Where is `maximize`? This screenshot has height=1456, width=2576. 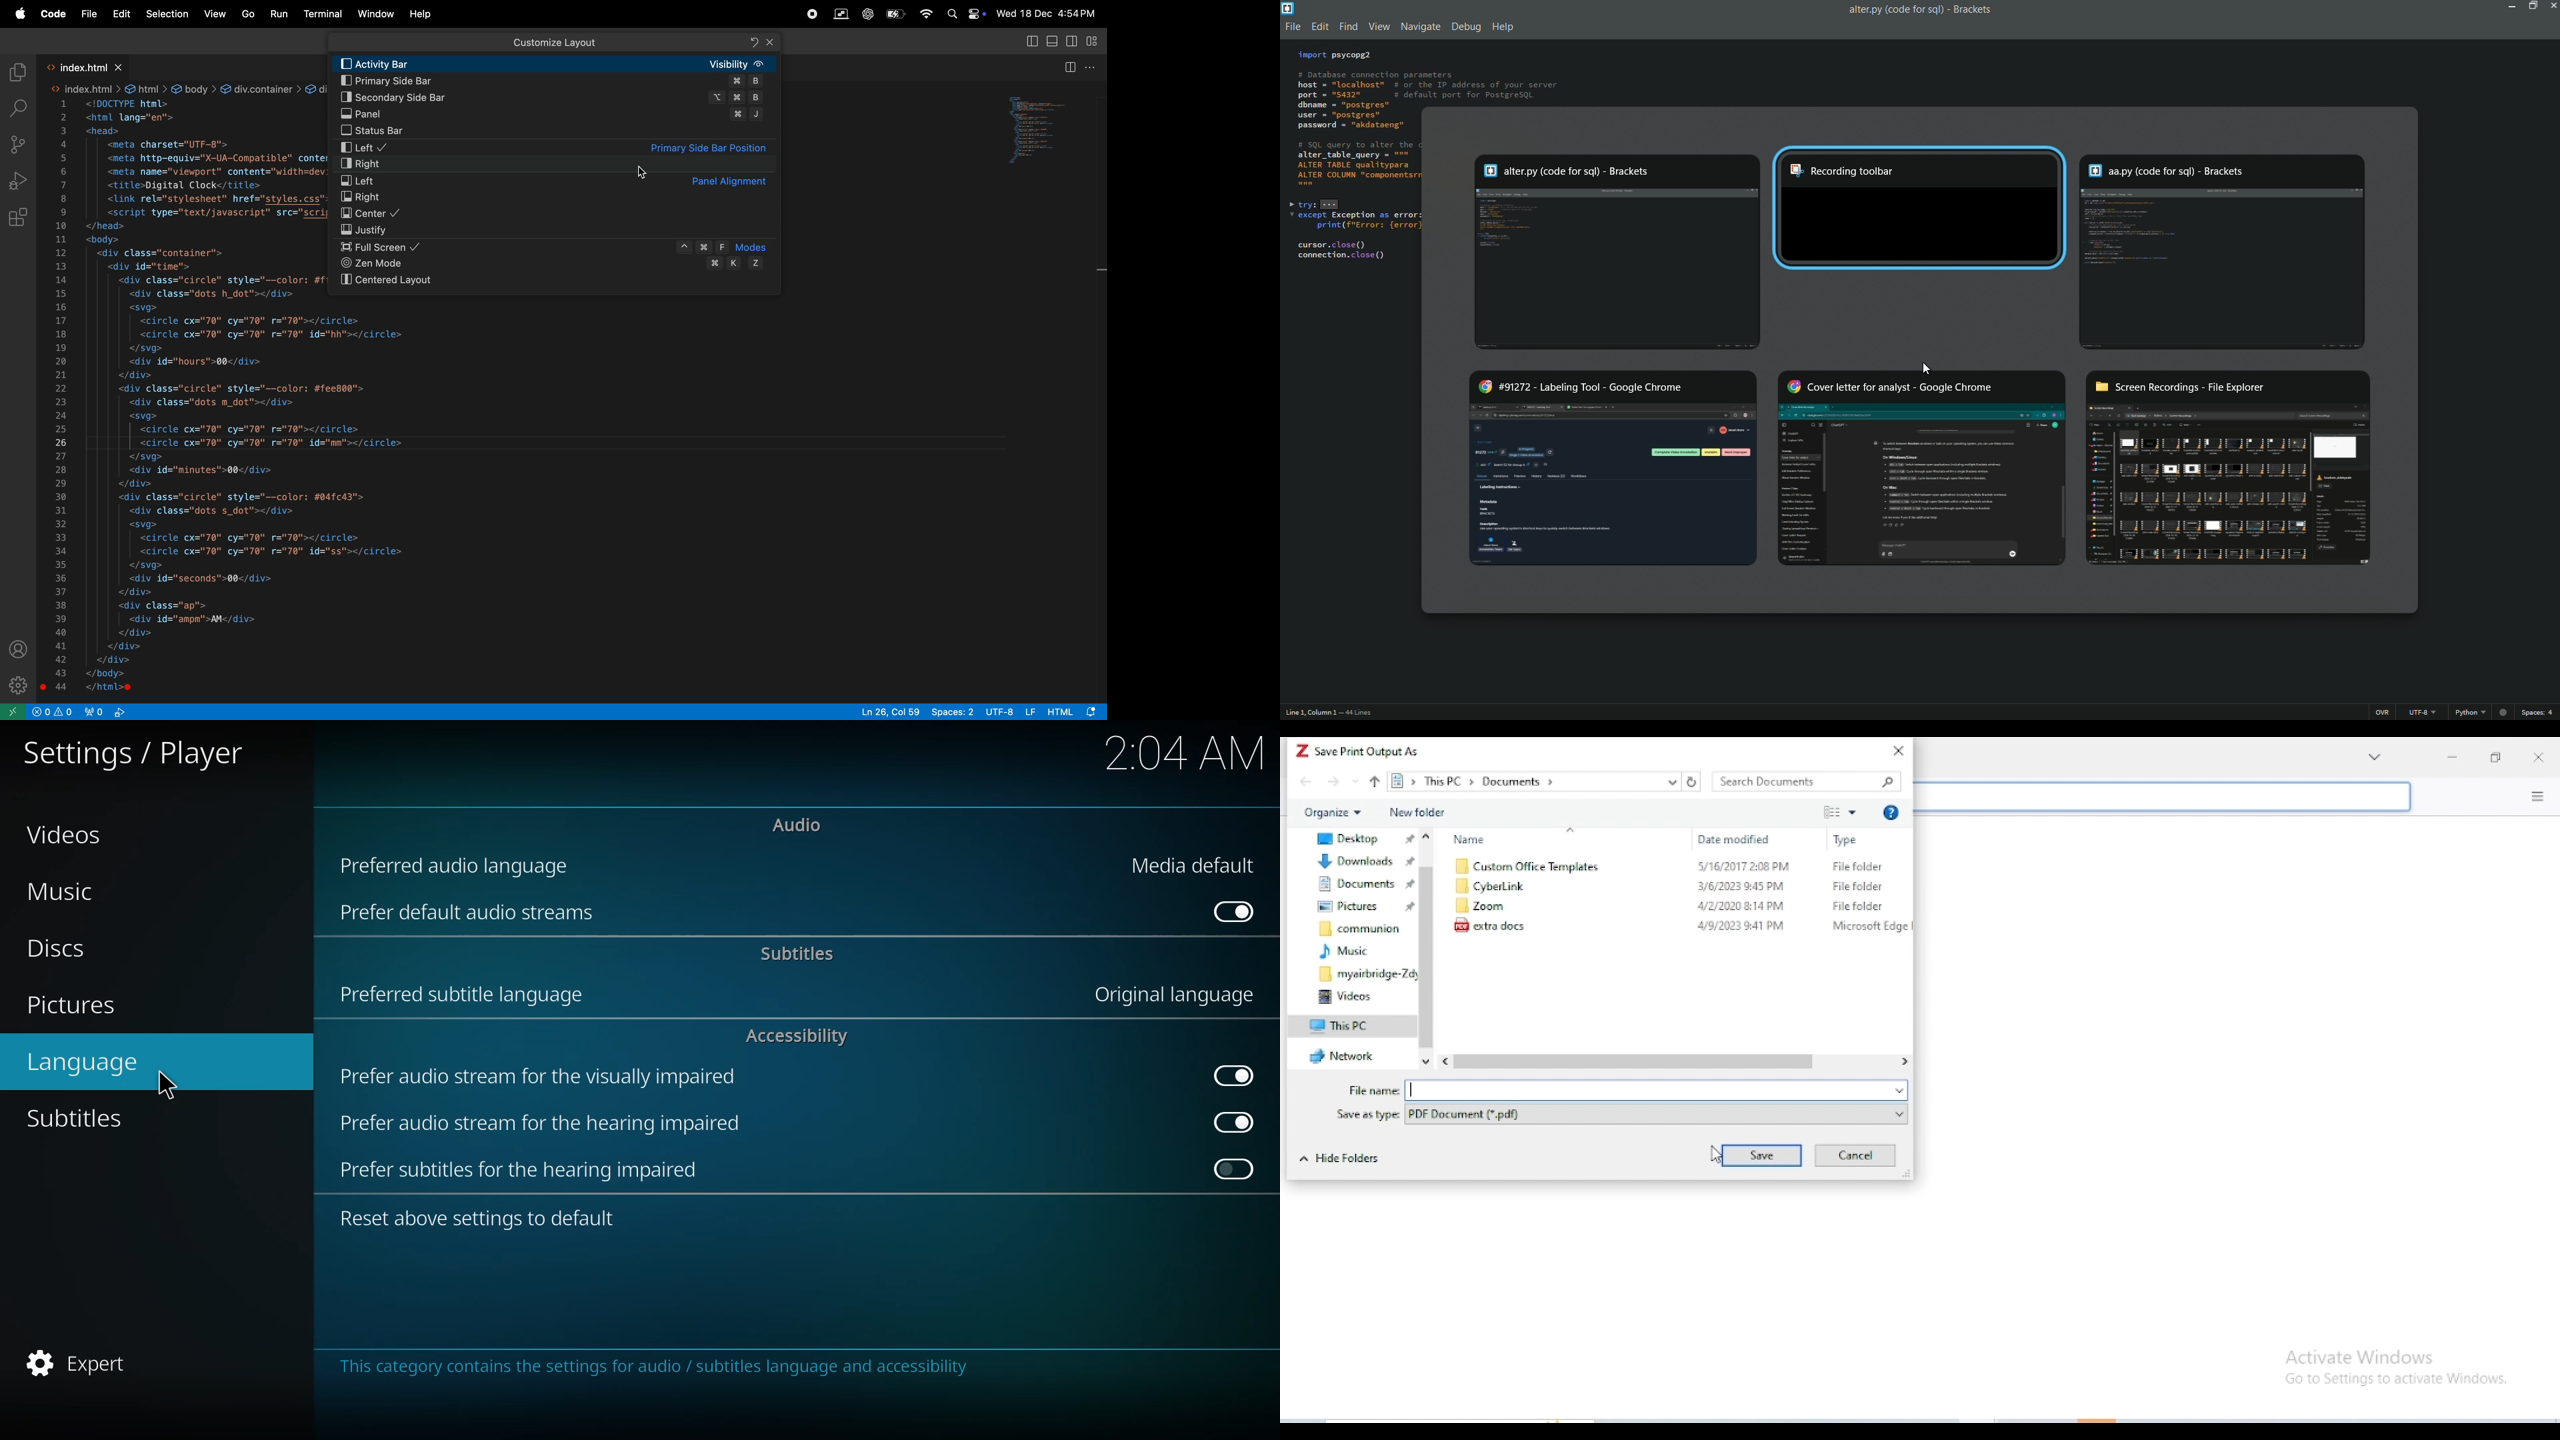
maximize is located at coordinates (2531, 6).